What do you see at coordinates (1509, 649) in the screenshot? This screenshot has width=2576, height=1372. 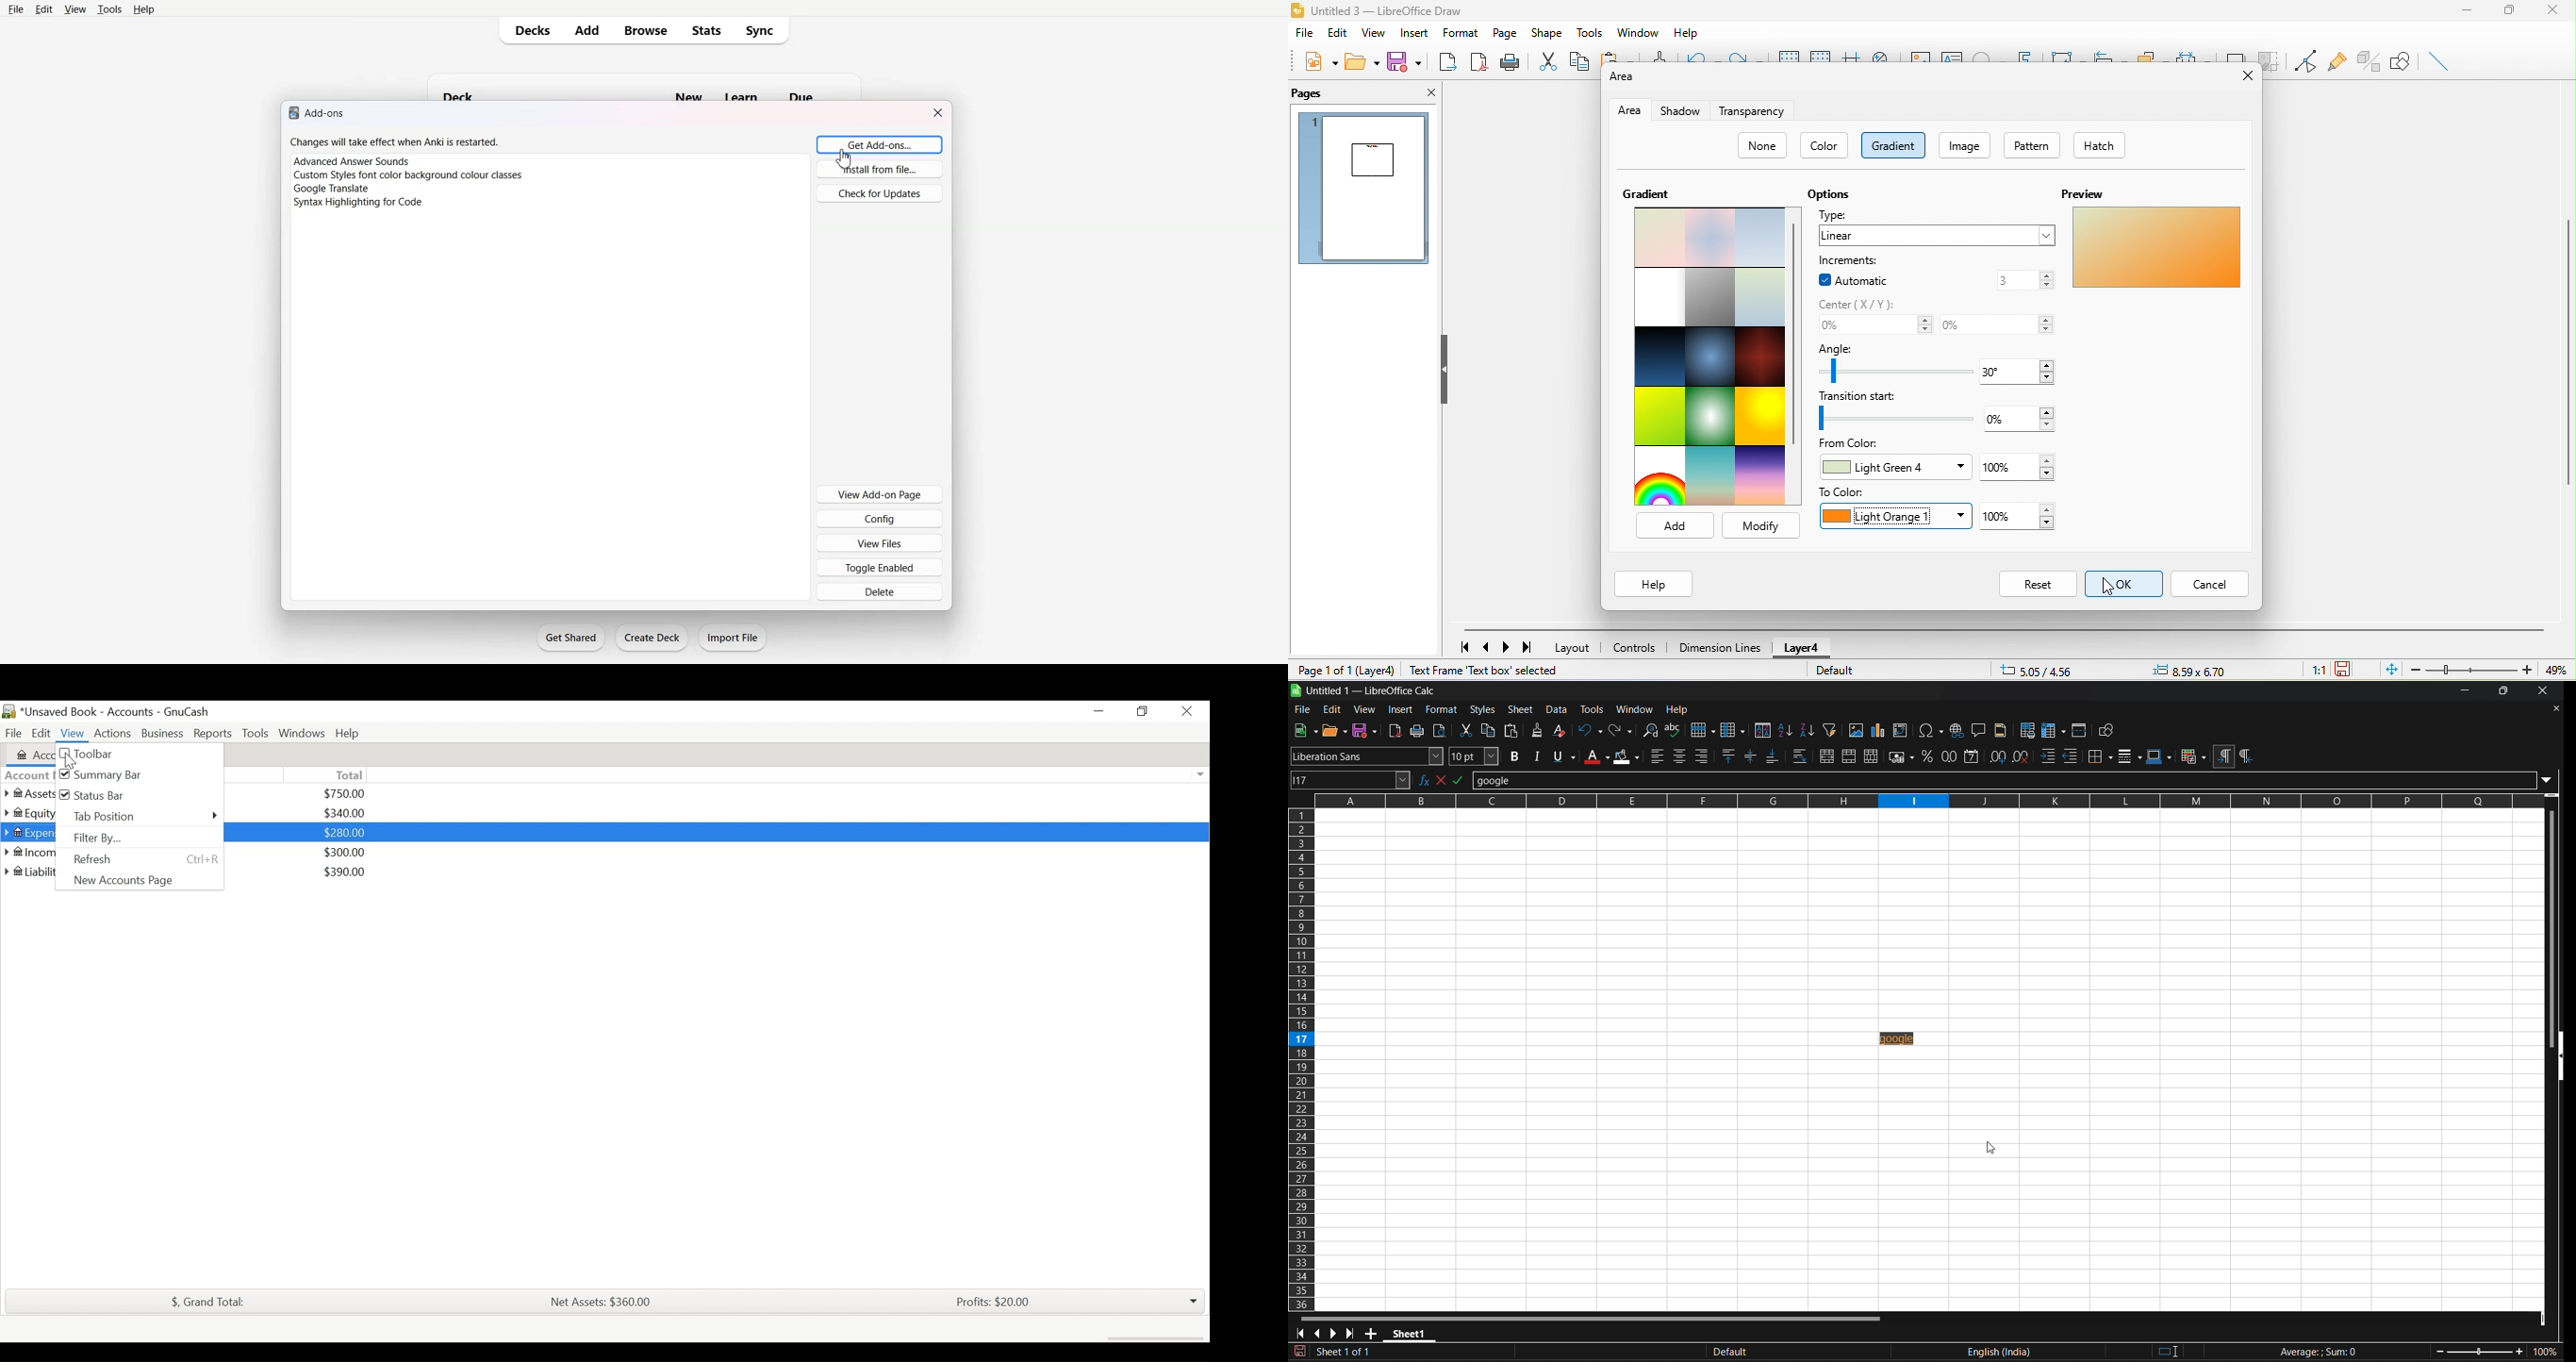 I see `next page` at bounding box center [1509, 649].